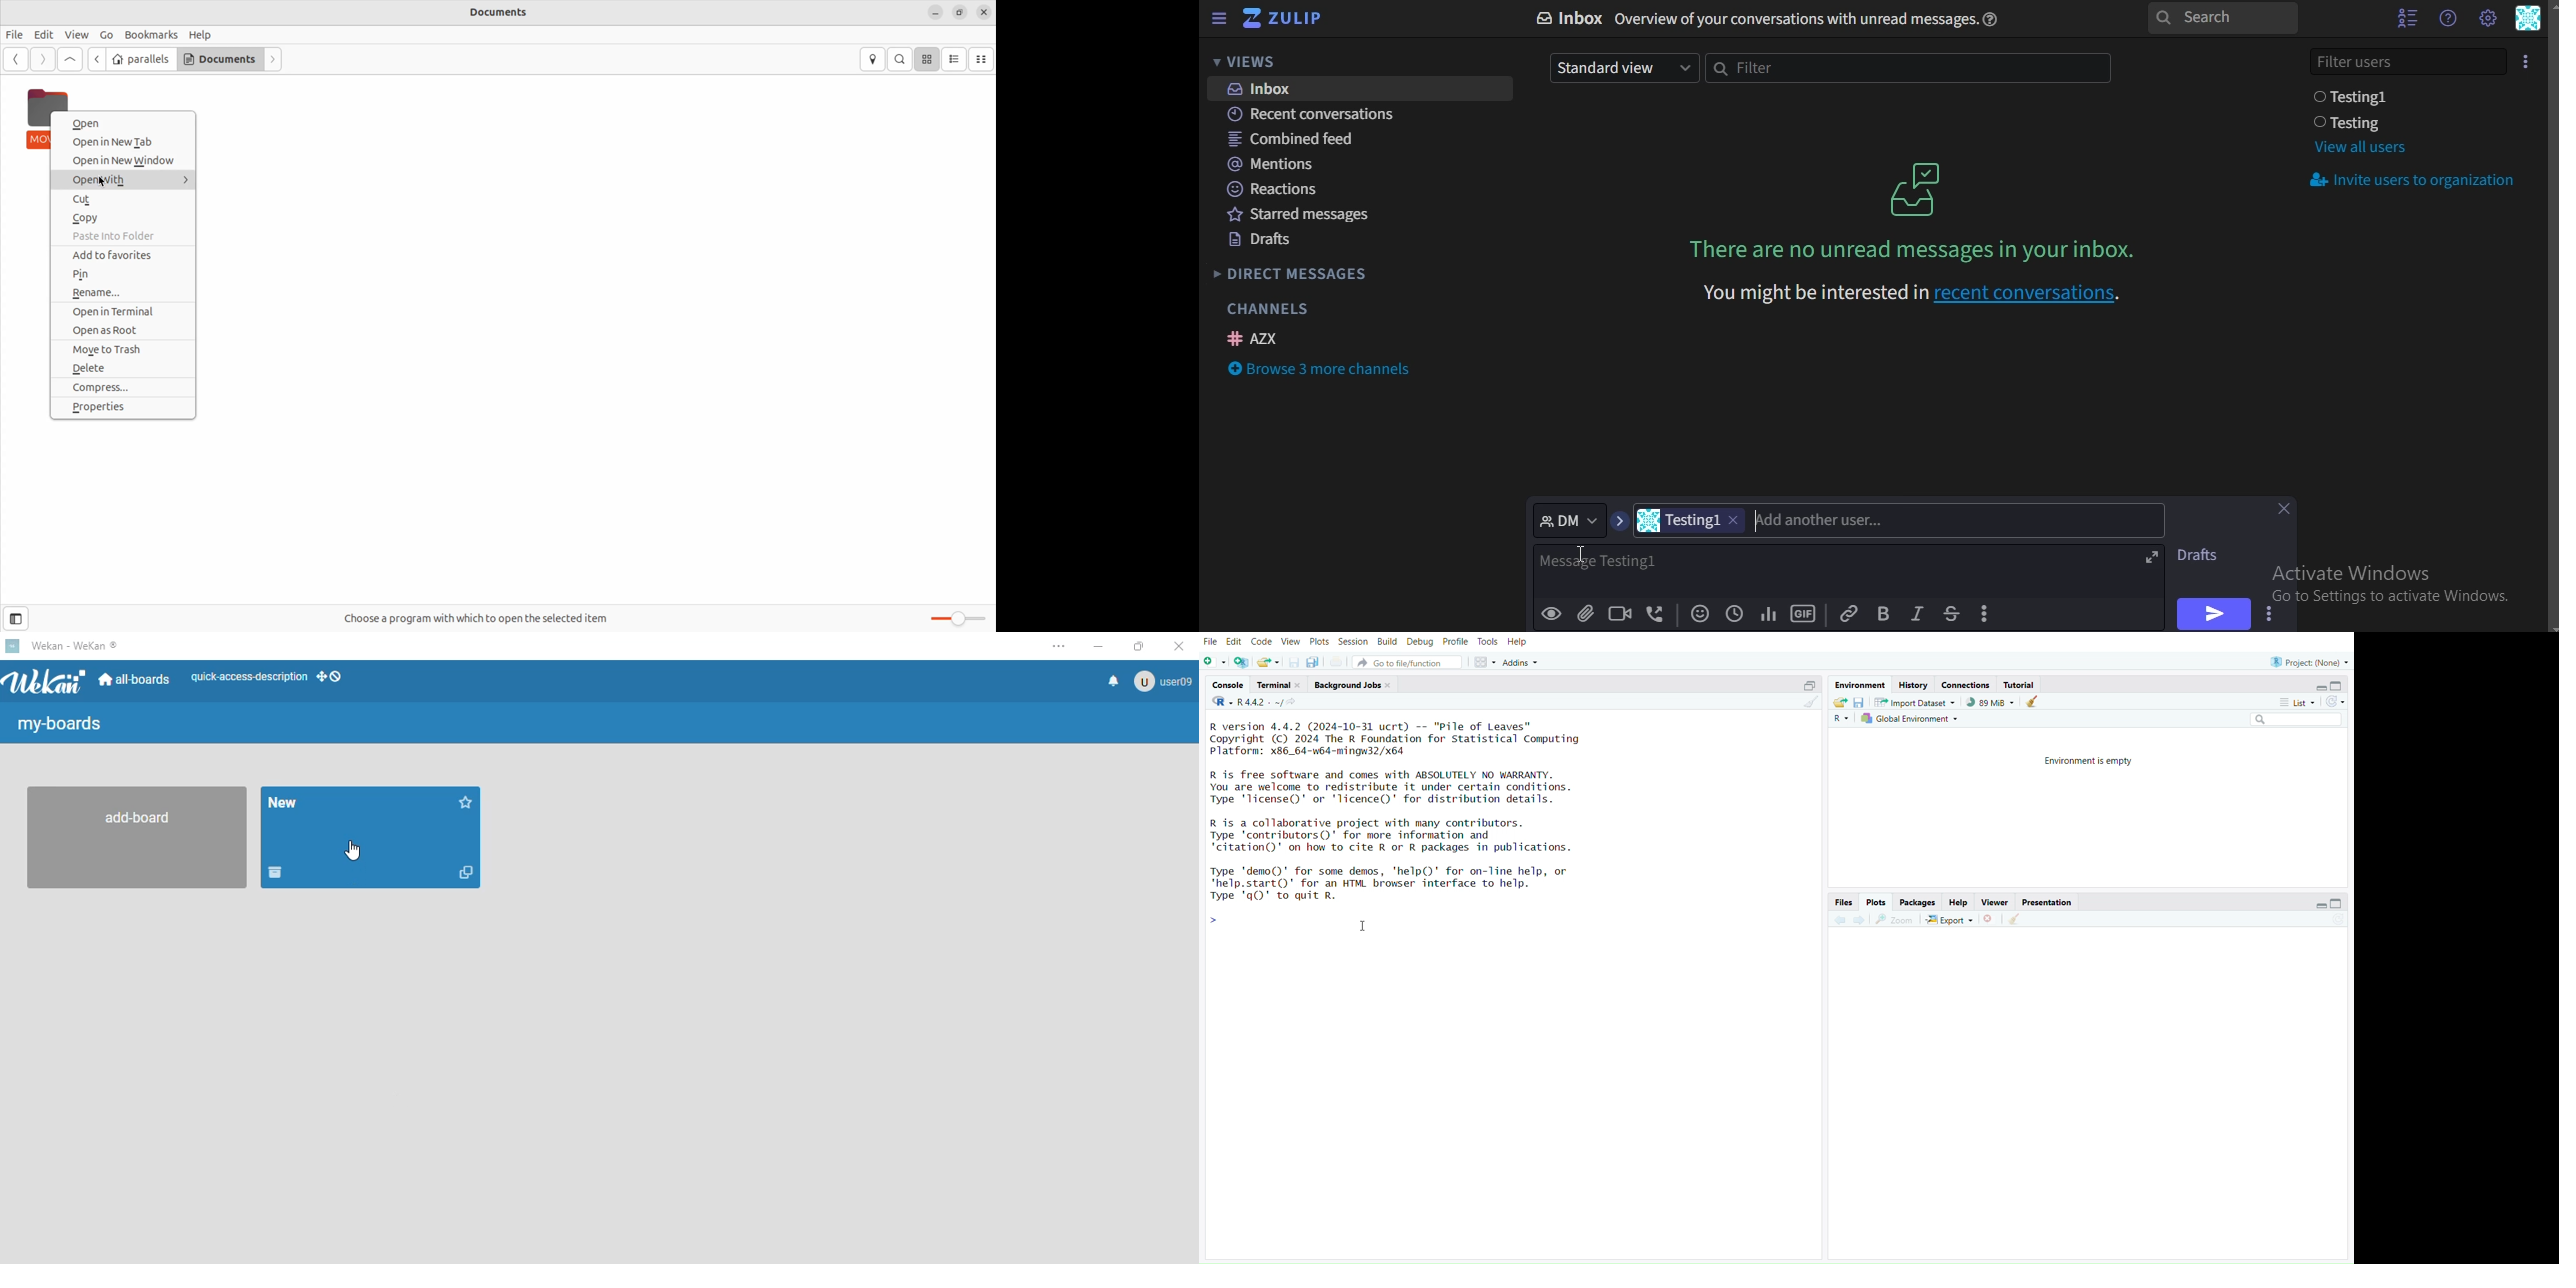  I want to click on Text cursor, so click(1365, 926).